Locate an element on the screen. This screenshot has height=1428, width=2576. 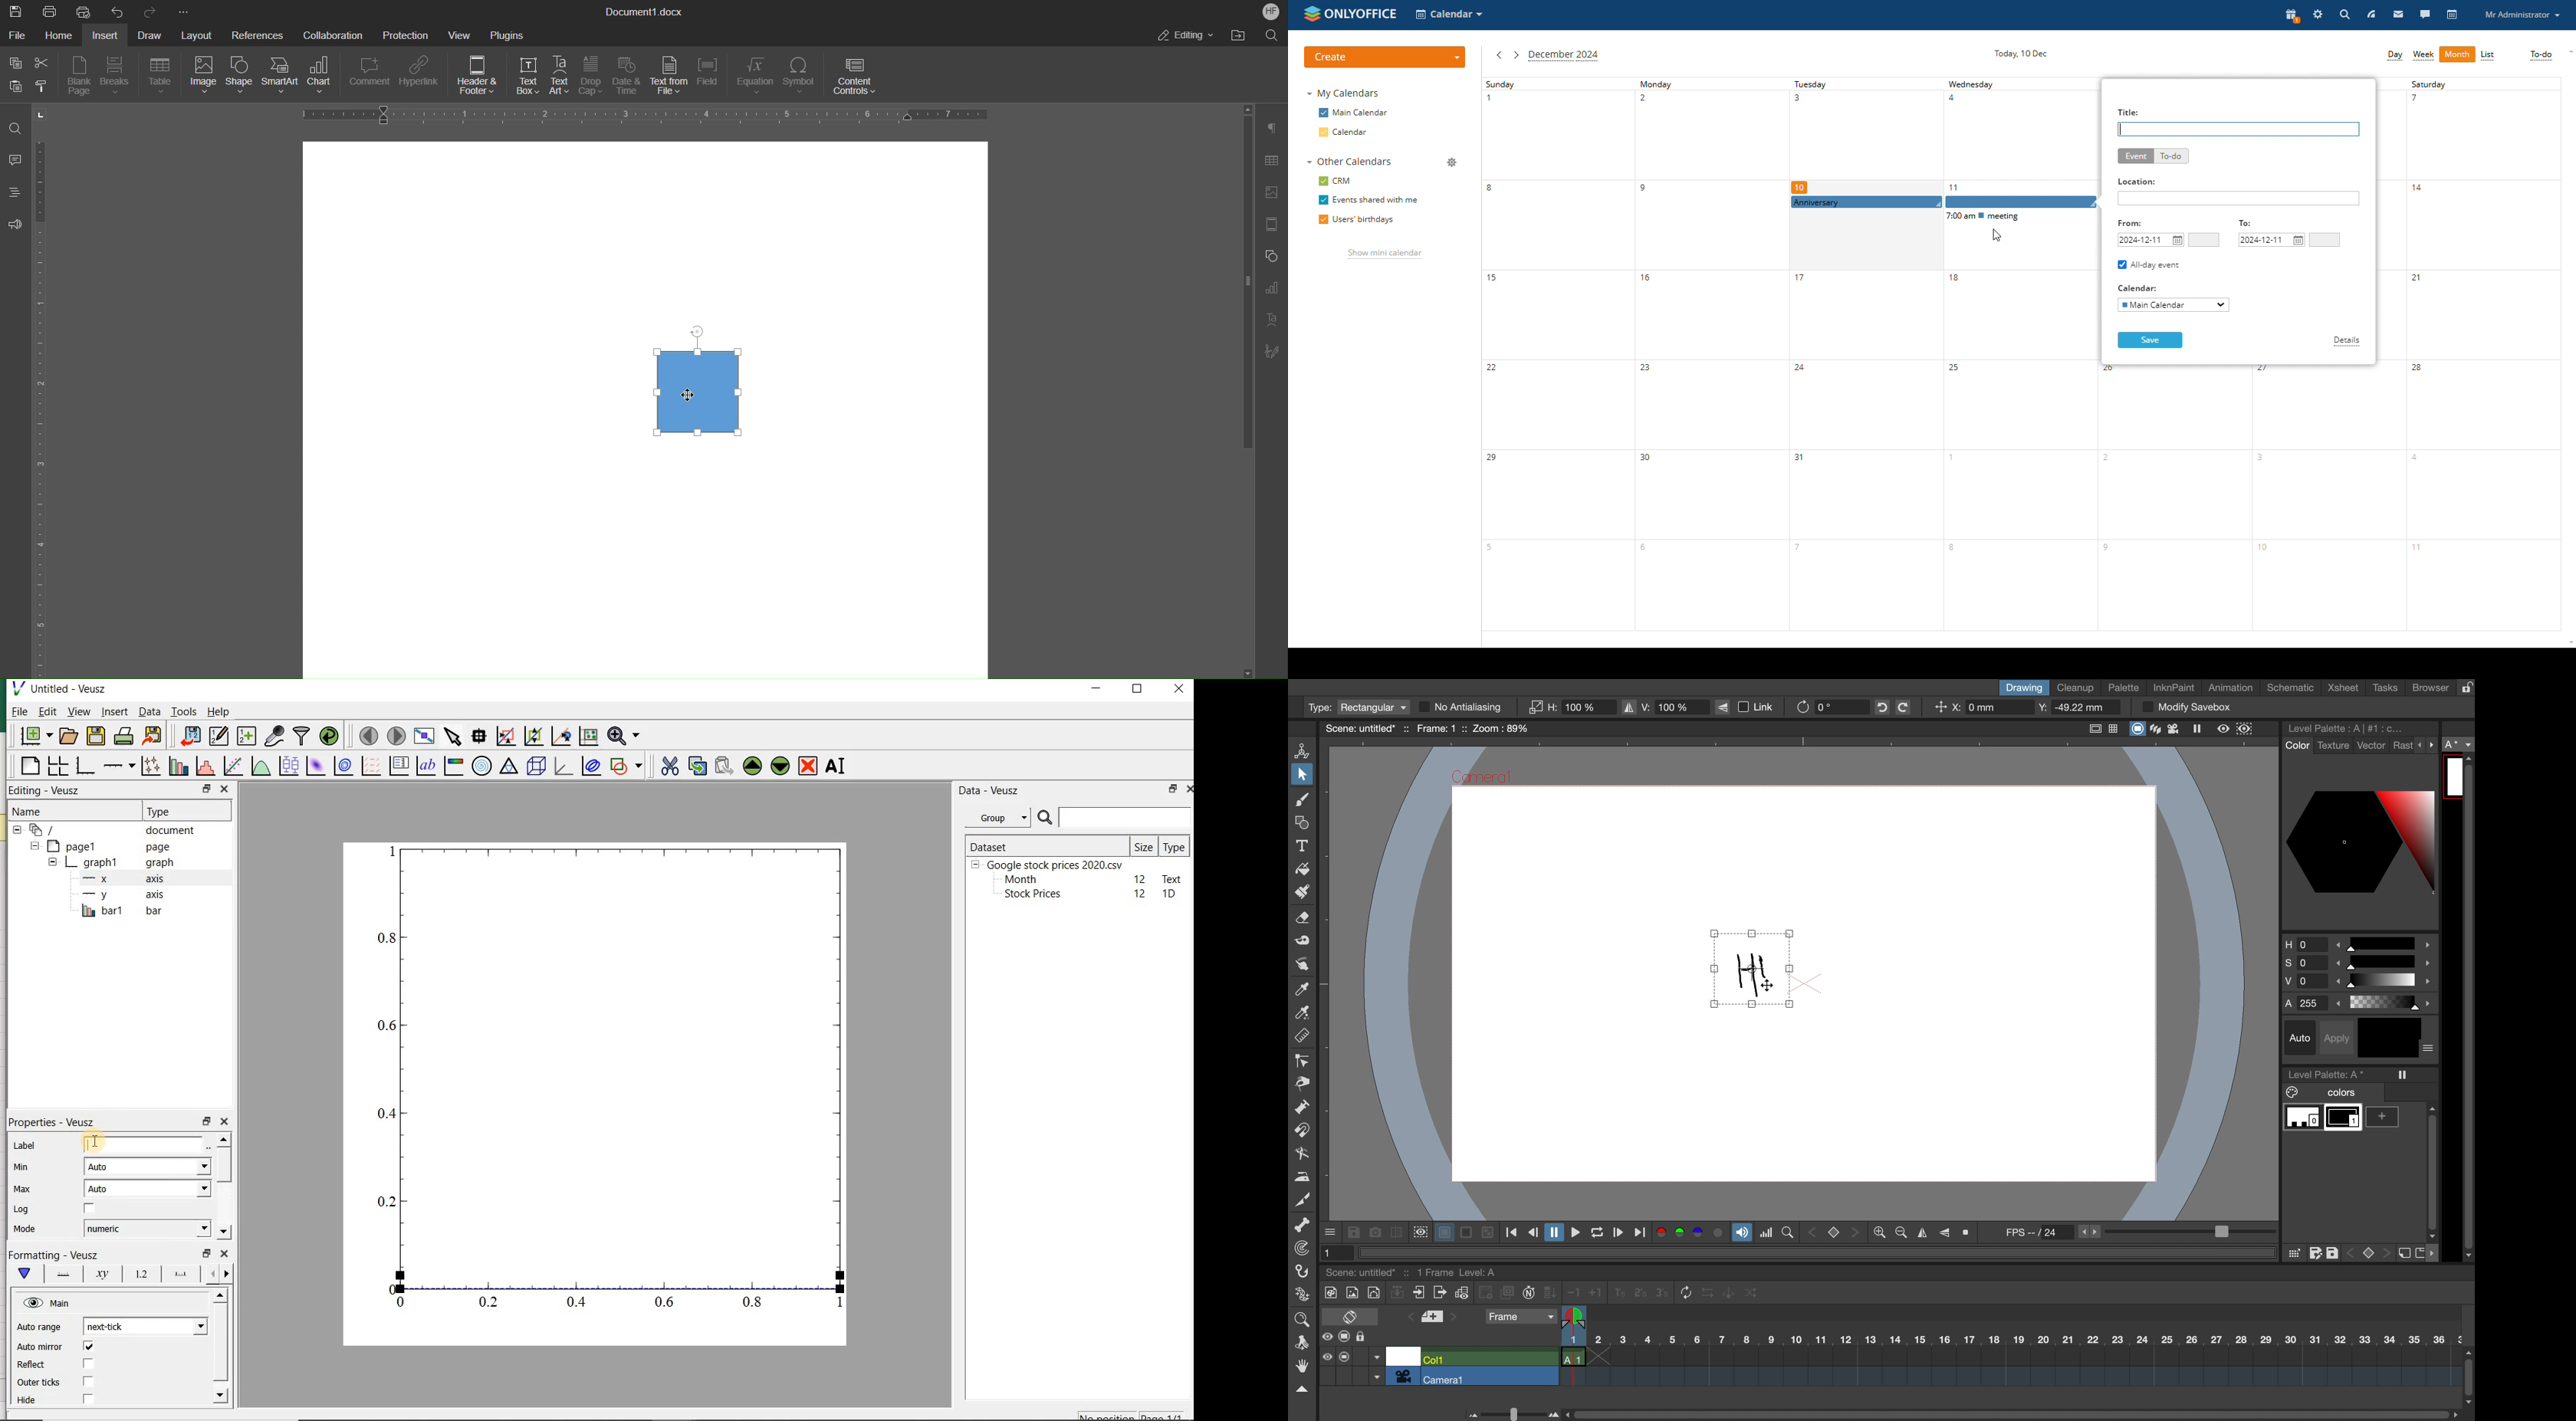
drawing dragged is located at coordinates (1749, 972).